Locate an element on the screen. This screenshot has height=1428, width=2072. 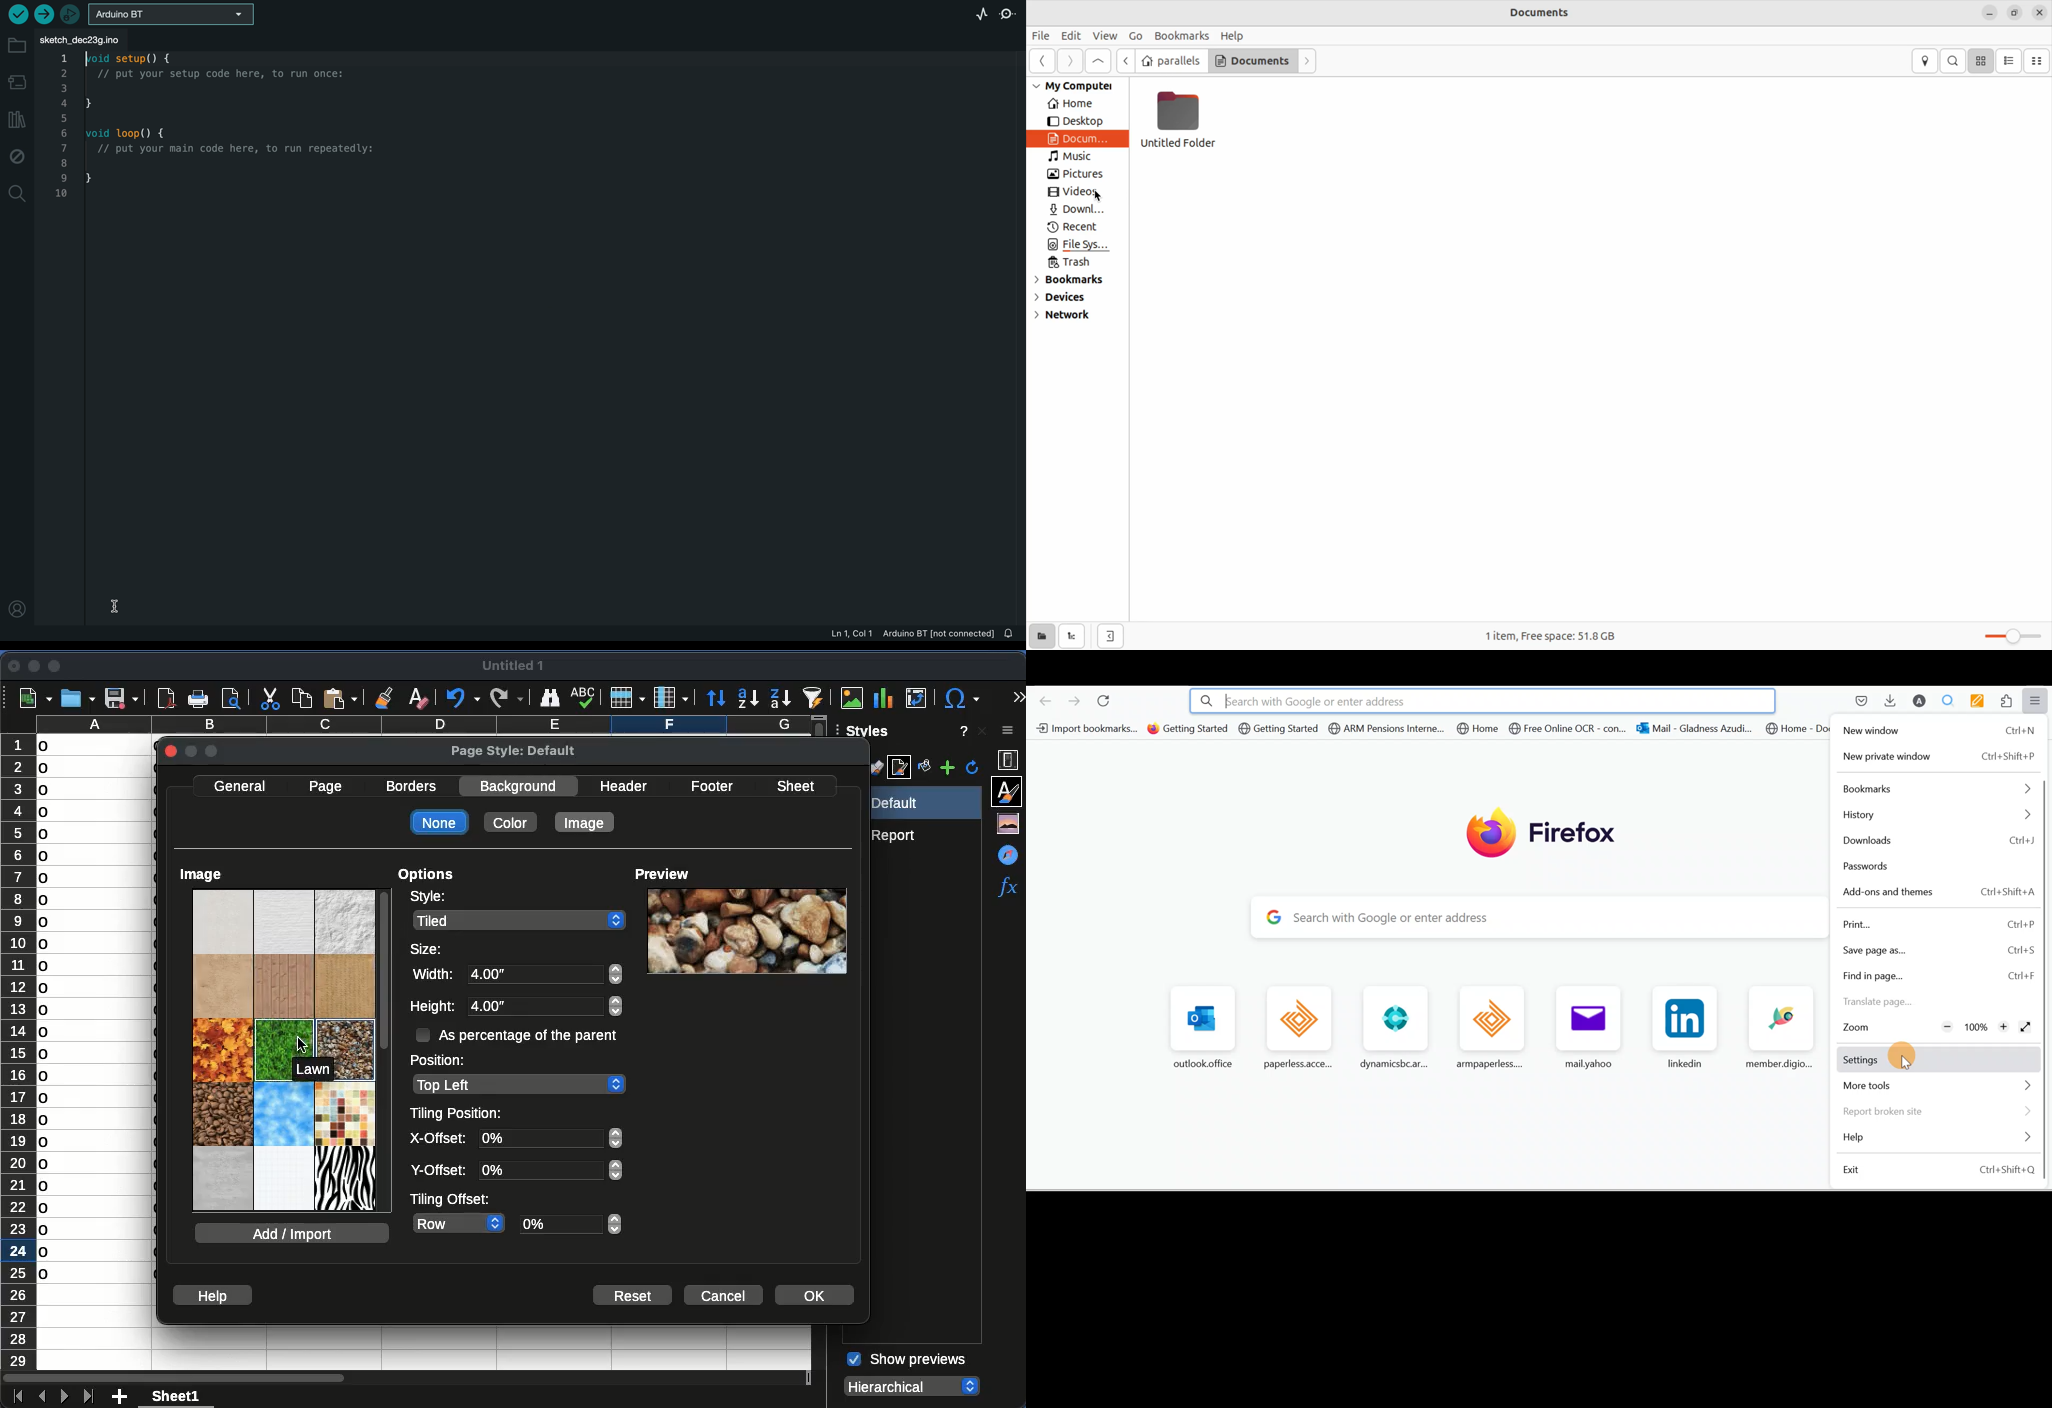
preview is located at coordinates (660, 873).